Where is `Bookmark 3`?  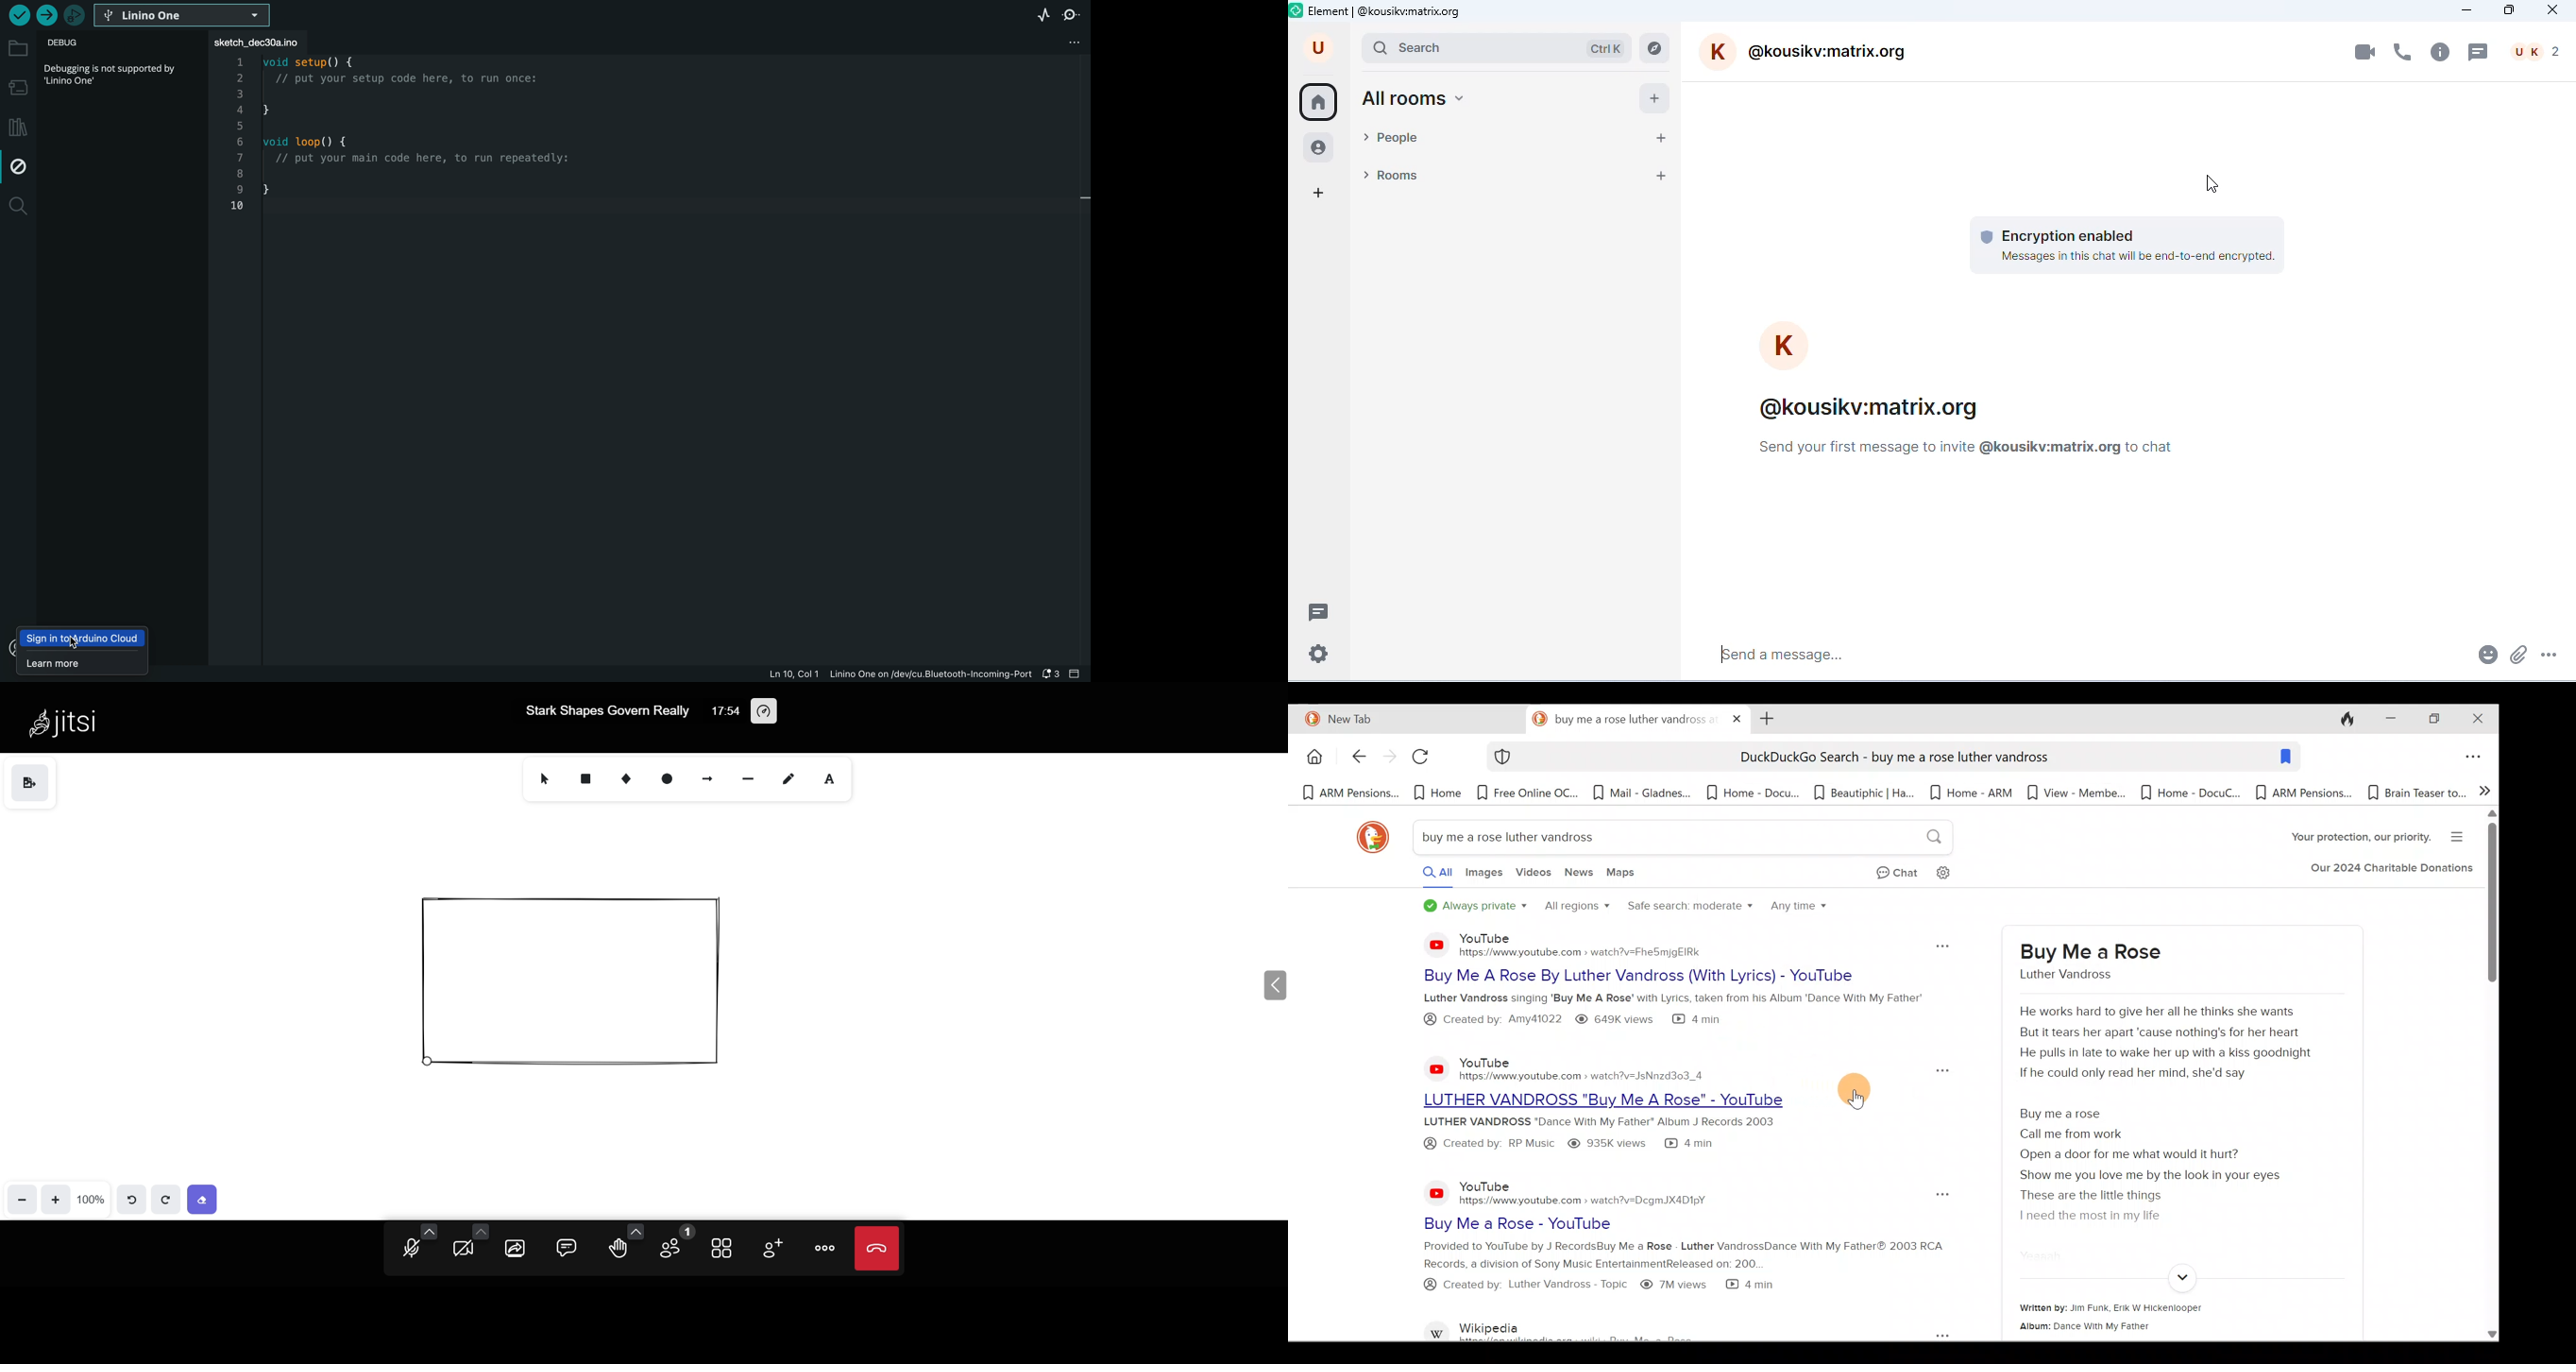
Bookmark 3 is located at coordinates (1530, 793).